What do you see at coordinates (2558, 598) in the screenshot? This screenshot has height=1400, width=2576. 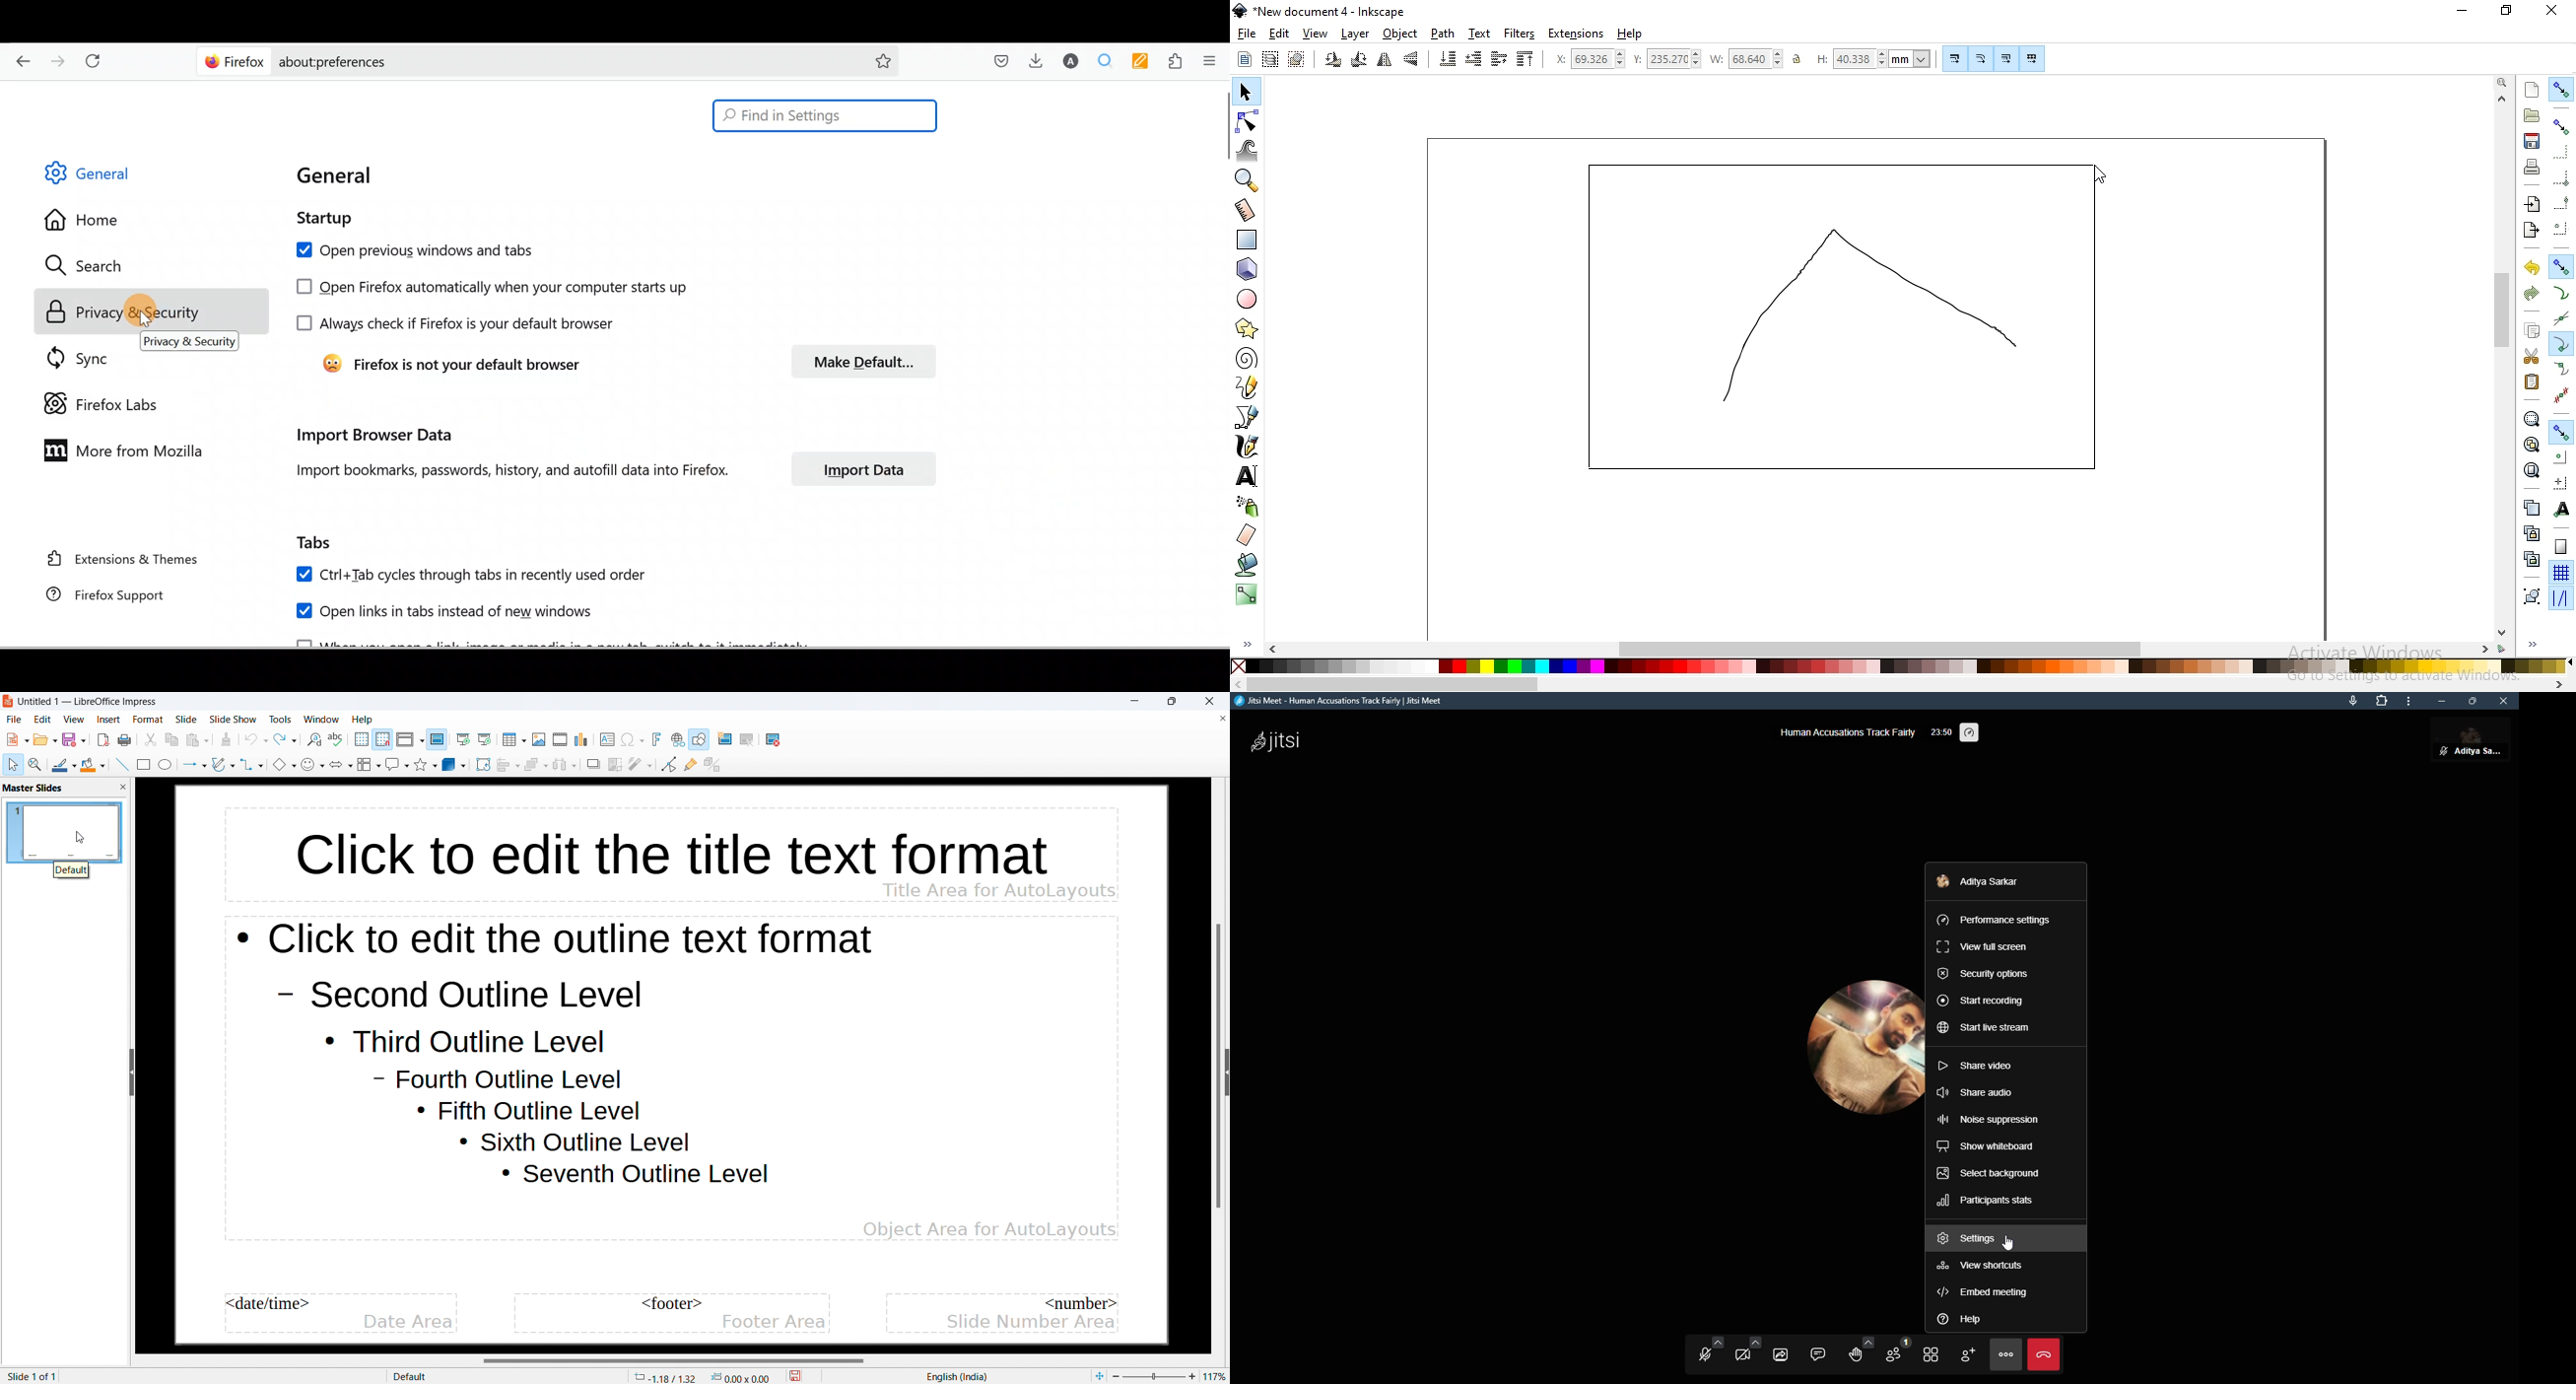 I see `snap guides` at bounding box center [2558, 598].